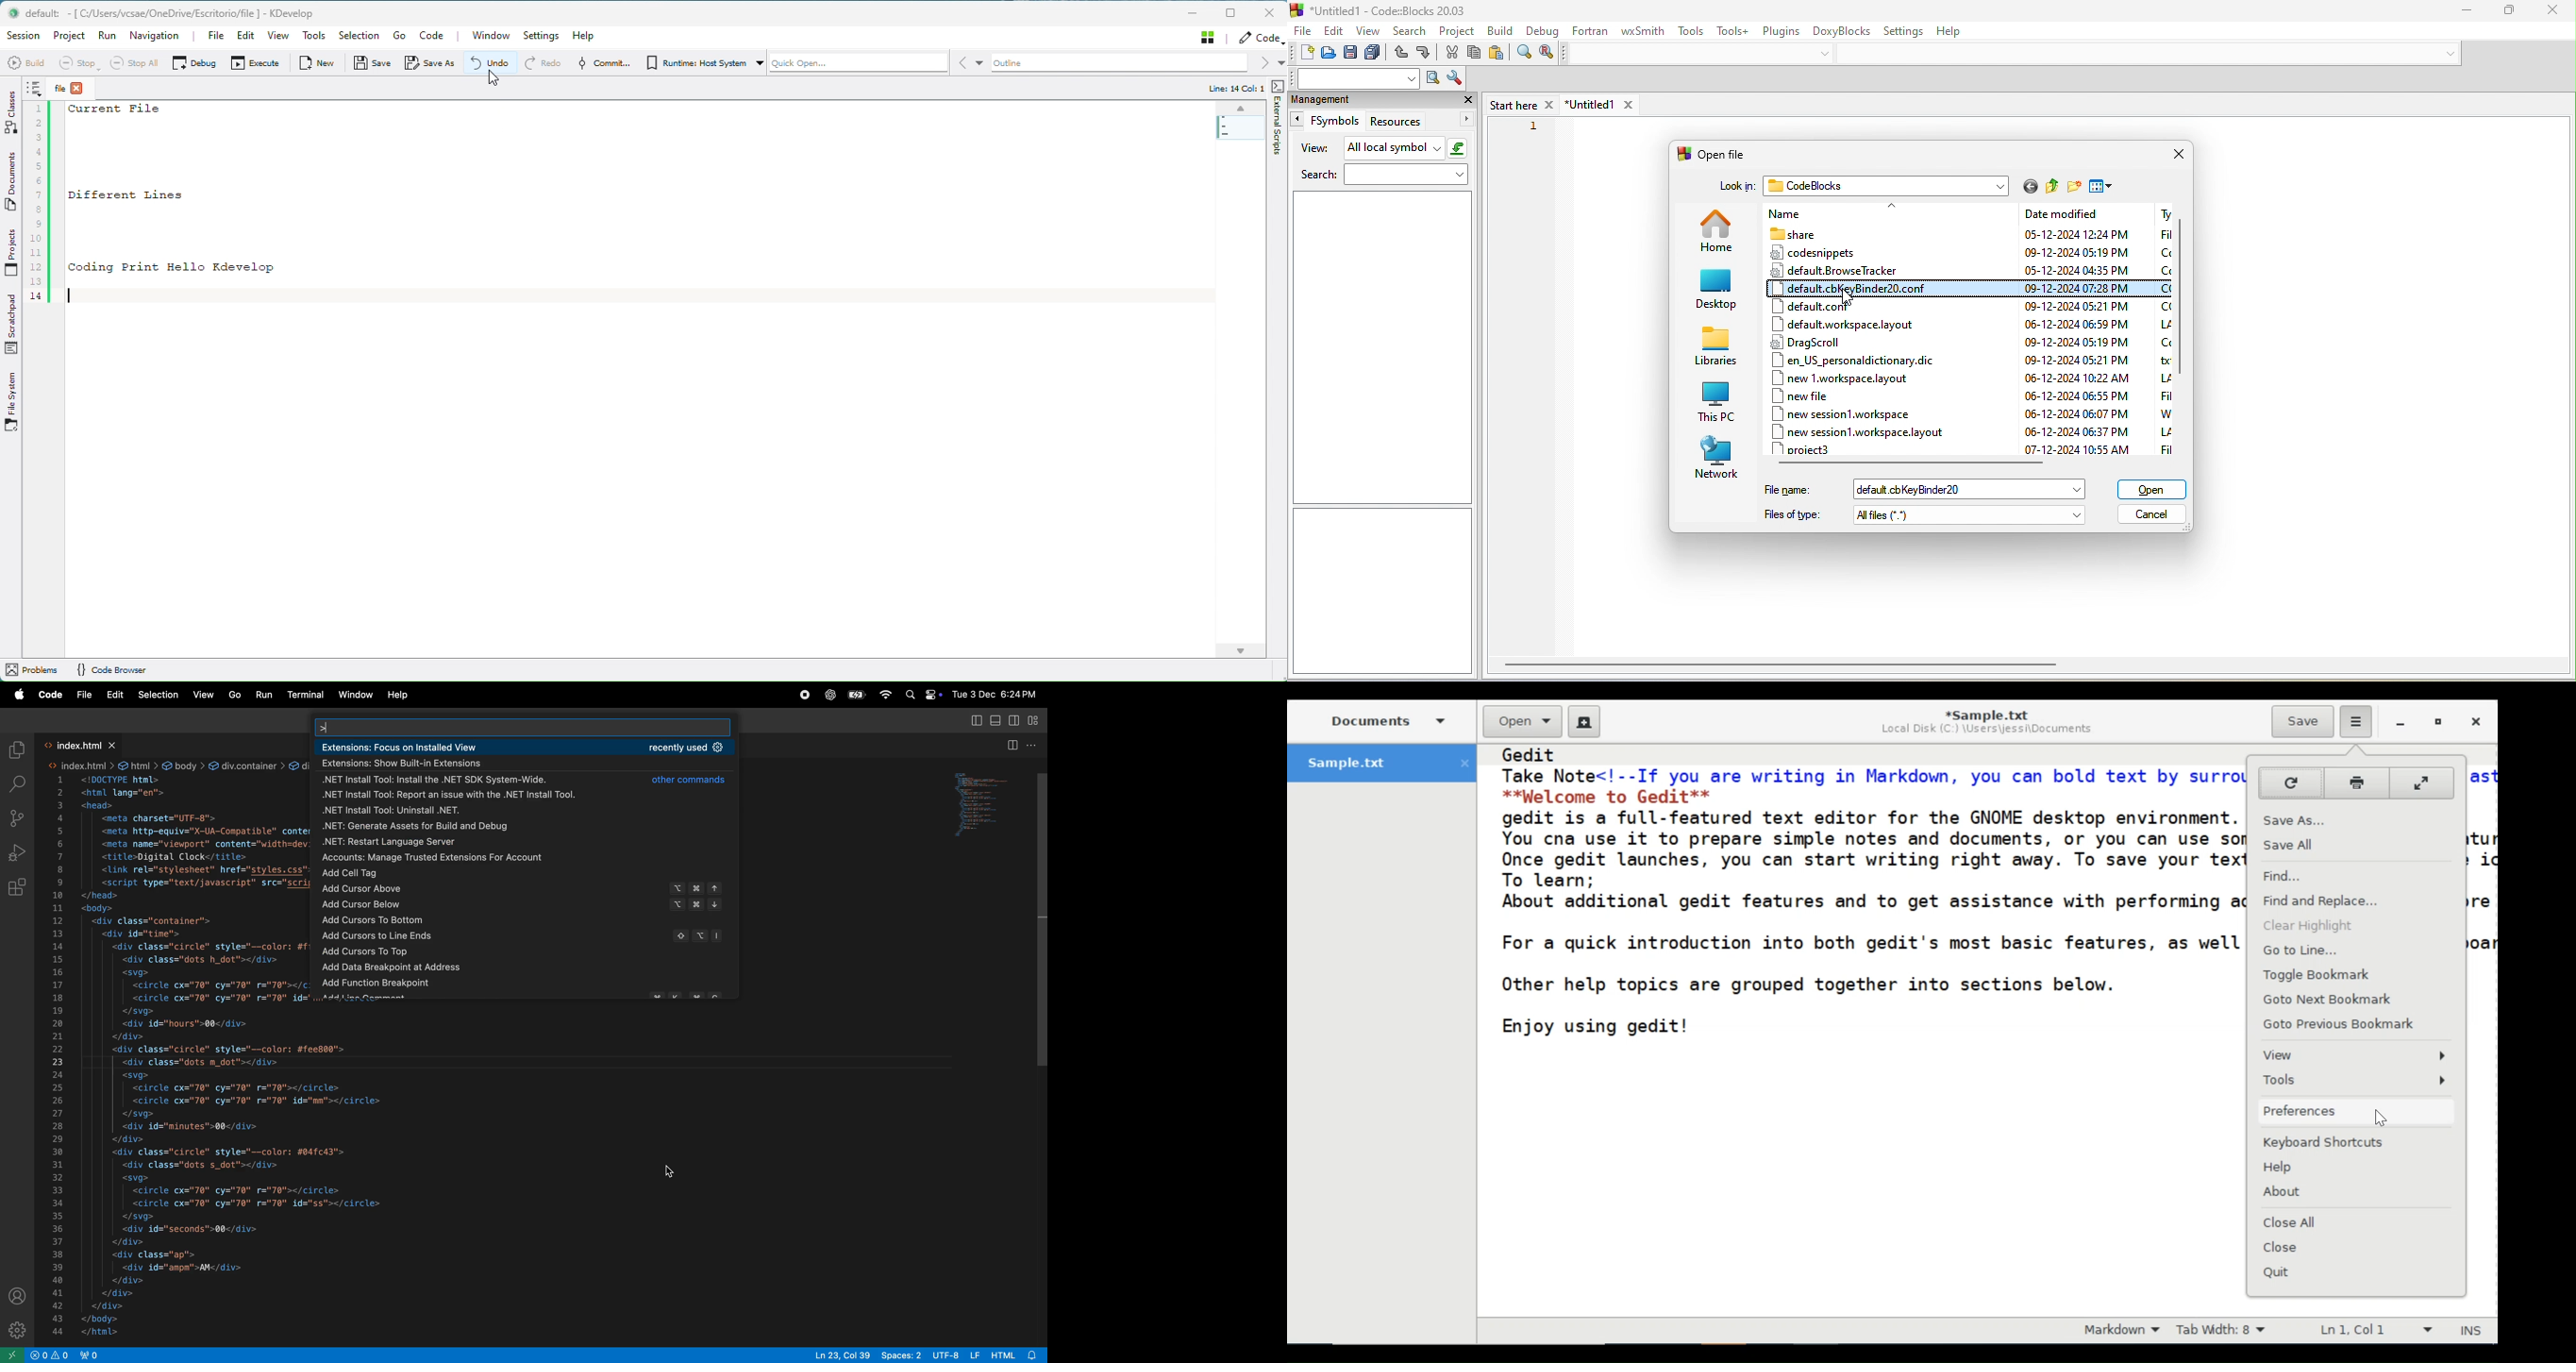 This screenshot has height=1372, width=2576. What do you see at coordinates (2083, 212) in the screenshot?
I see `date modified` at bounding box center [2083, 212].